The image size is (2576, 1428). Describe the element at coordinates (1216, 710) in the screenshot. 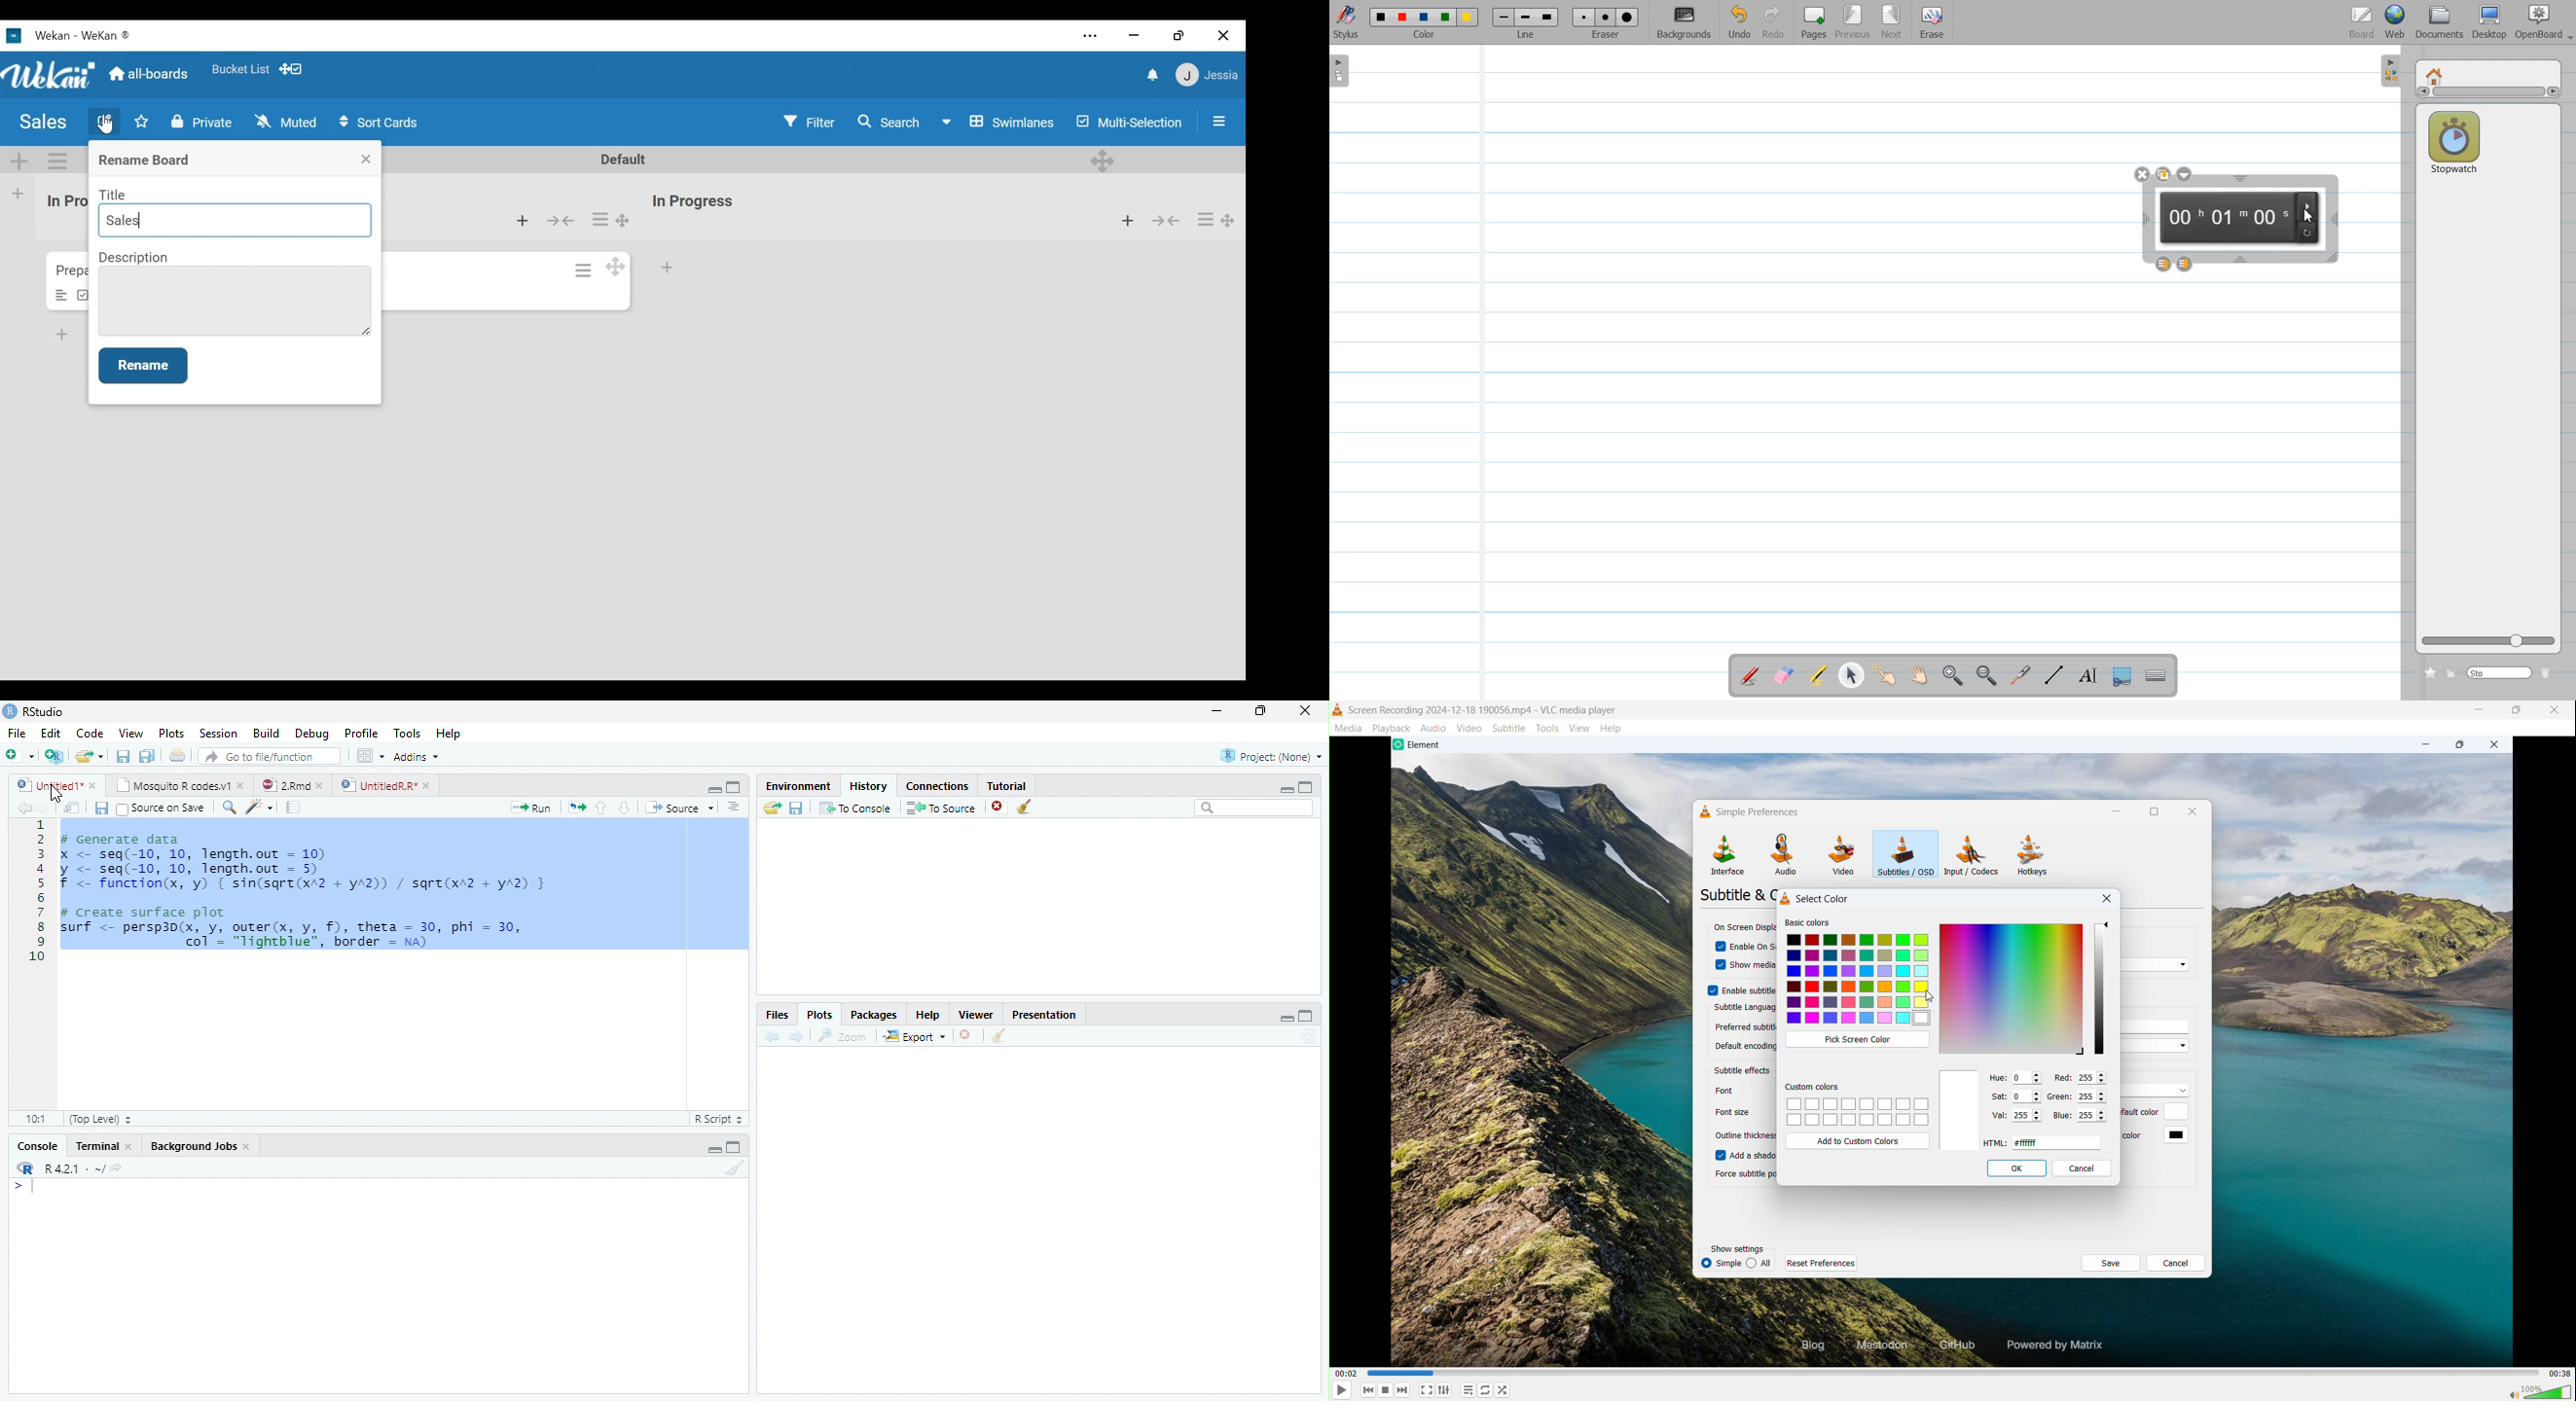

I see `minimize` at that location.